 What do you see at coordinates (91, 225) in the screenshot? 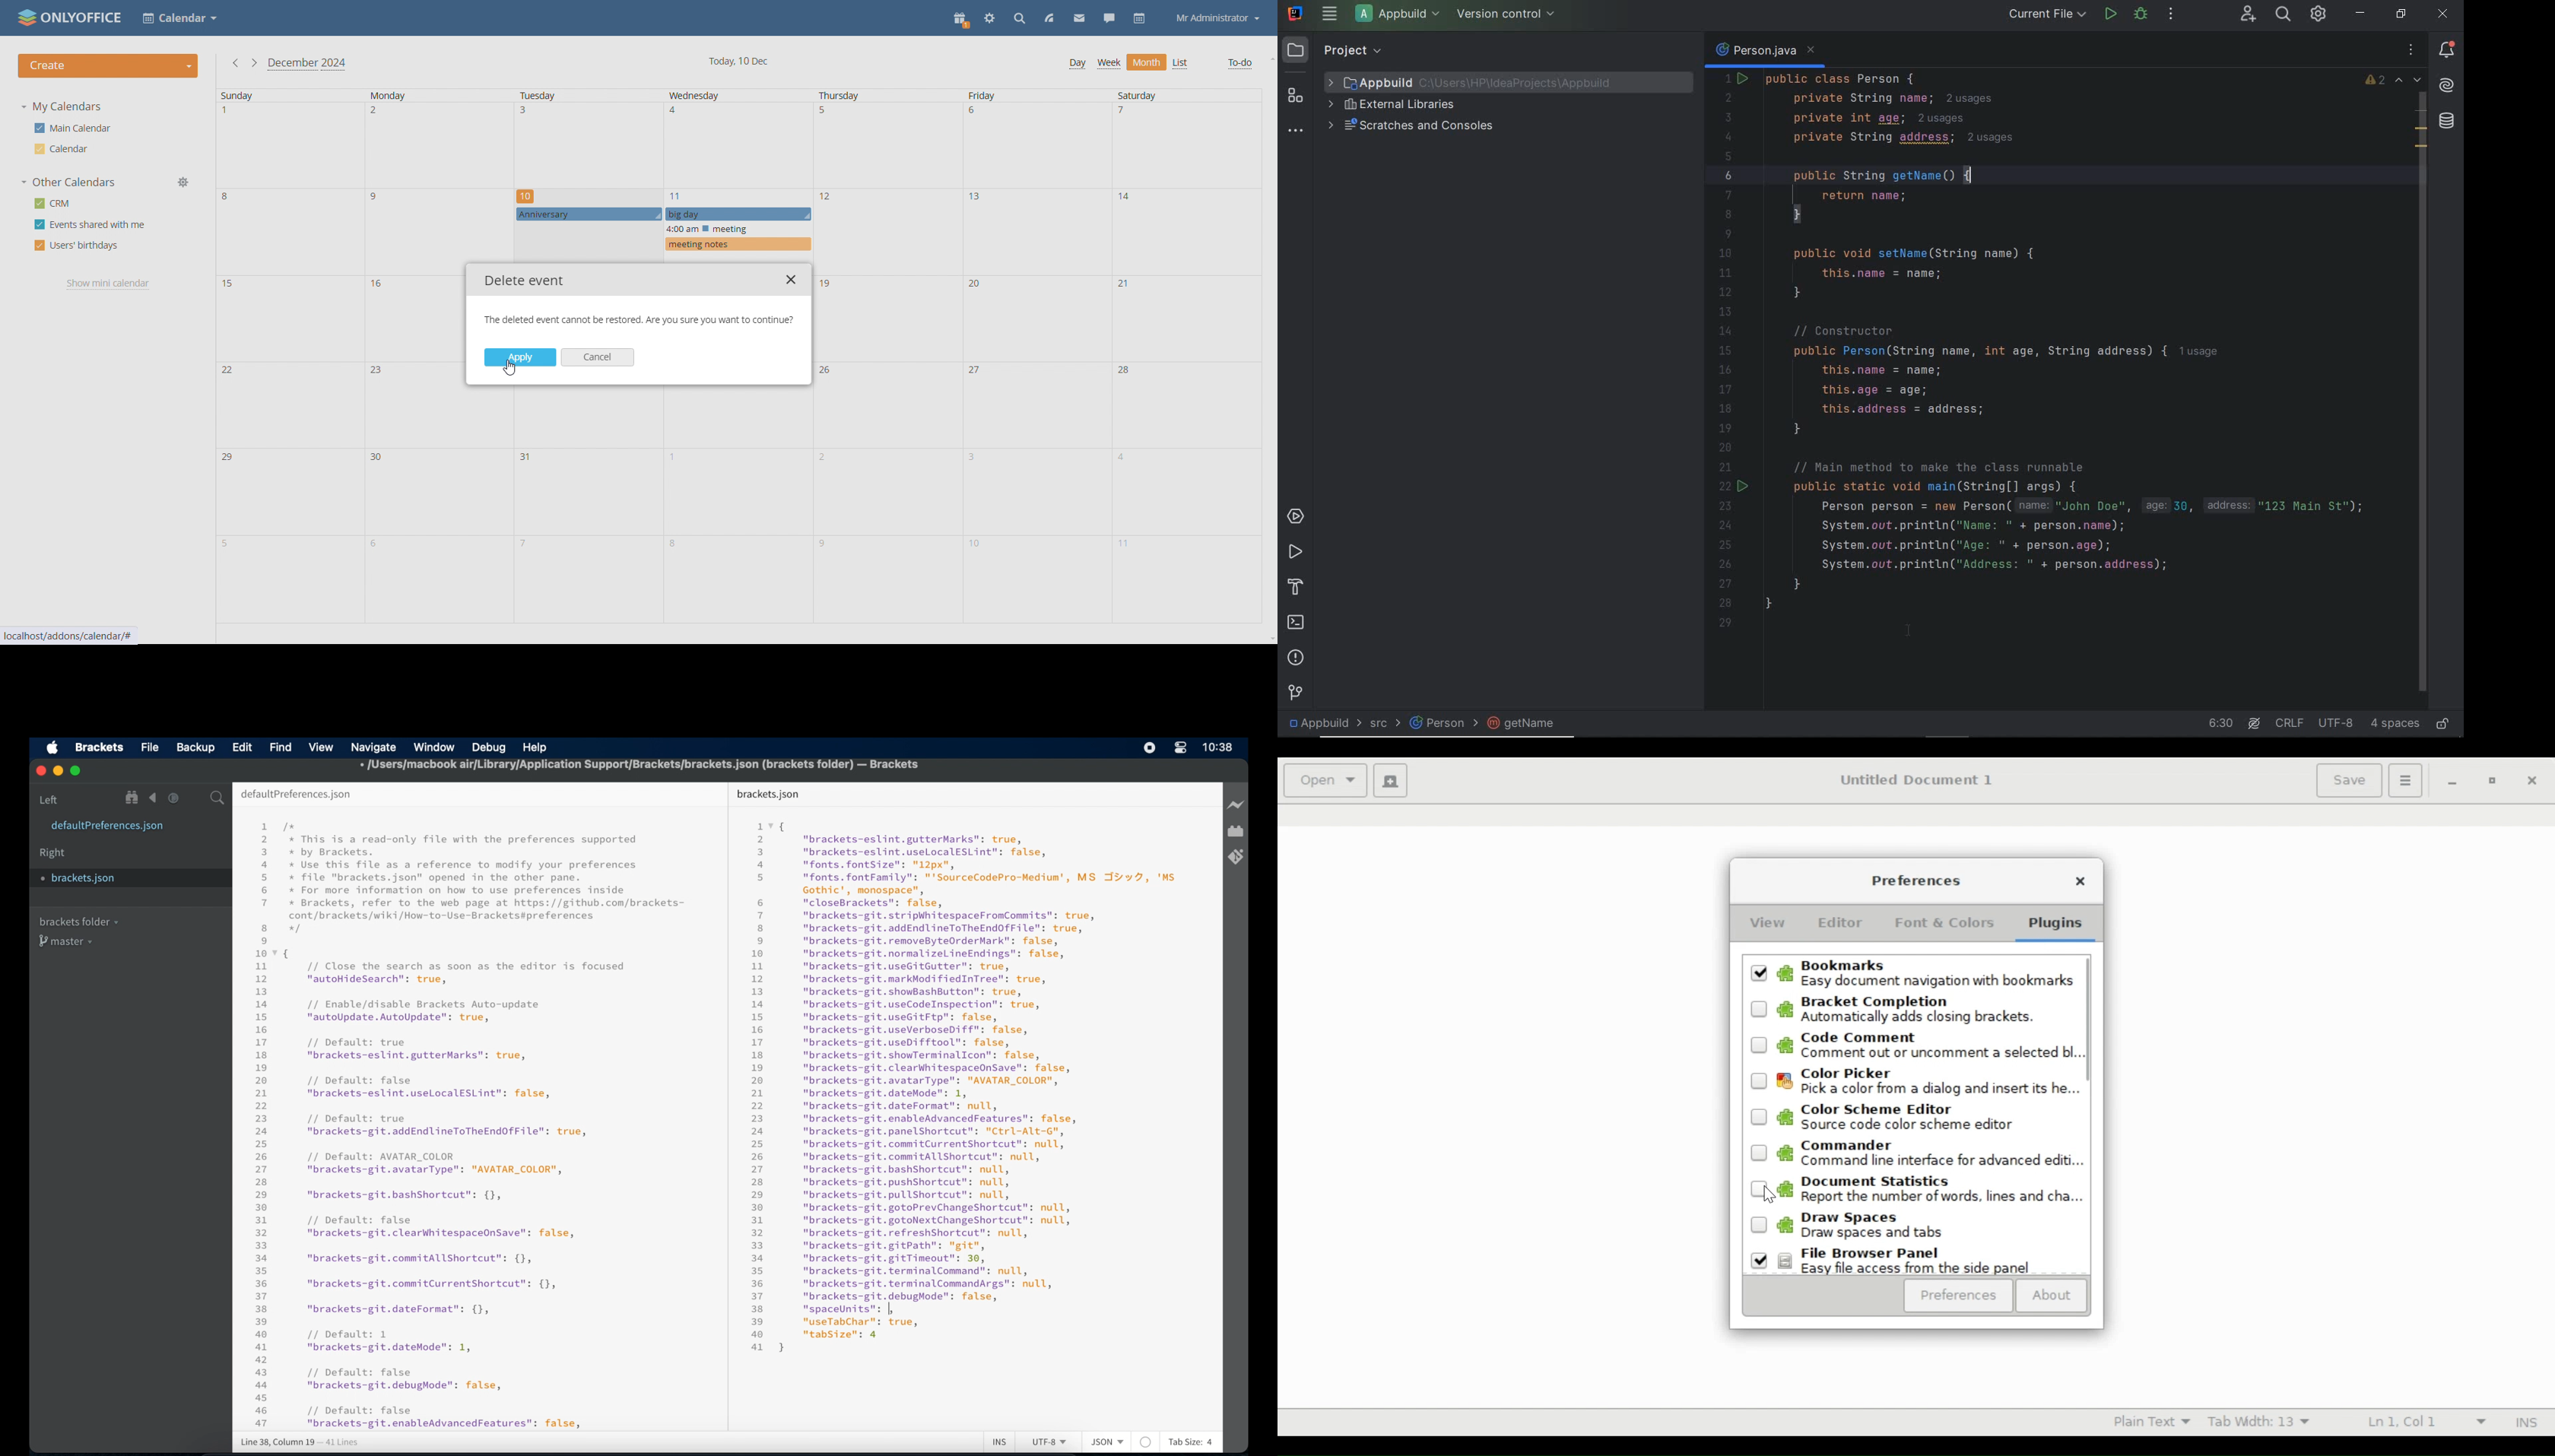
I see `events shared with me` at bounding box center [91, 225].